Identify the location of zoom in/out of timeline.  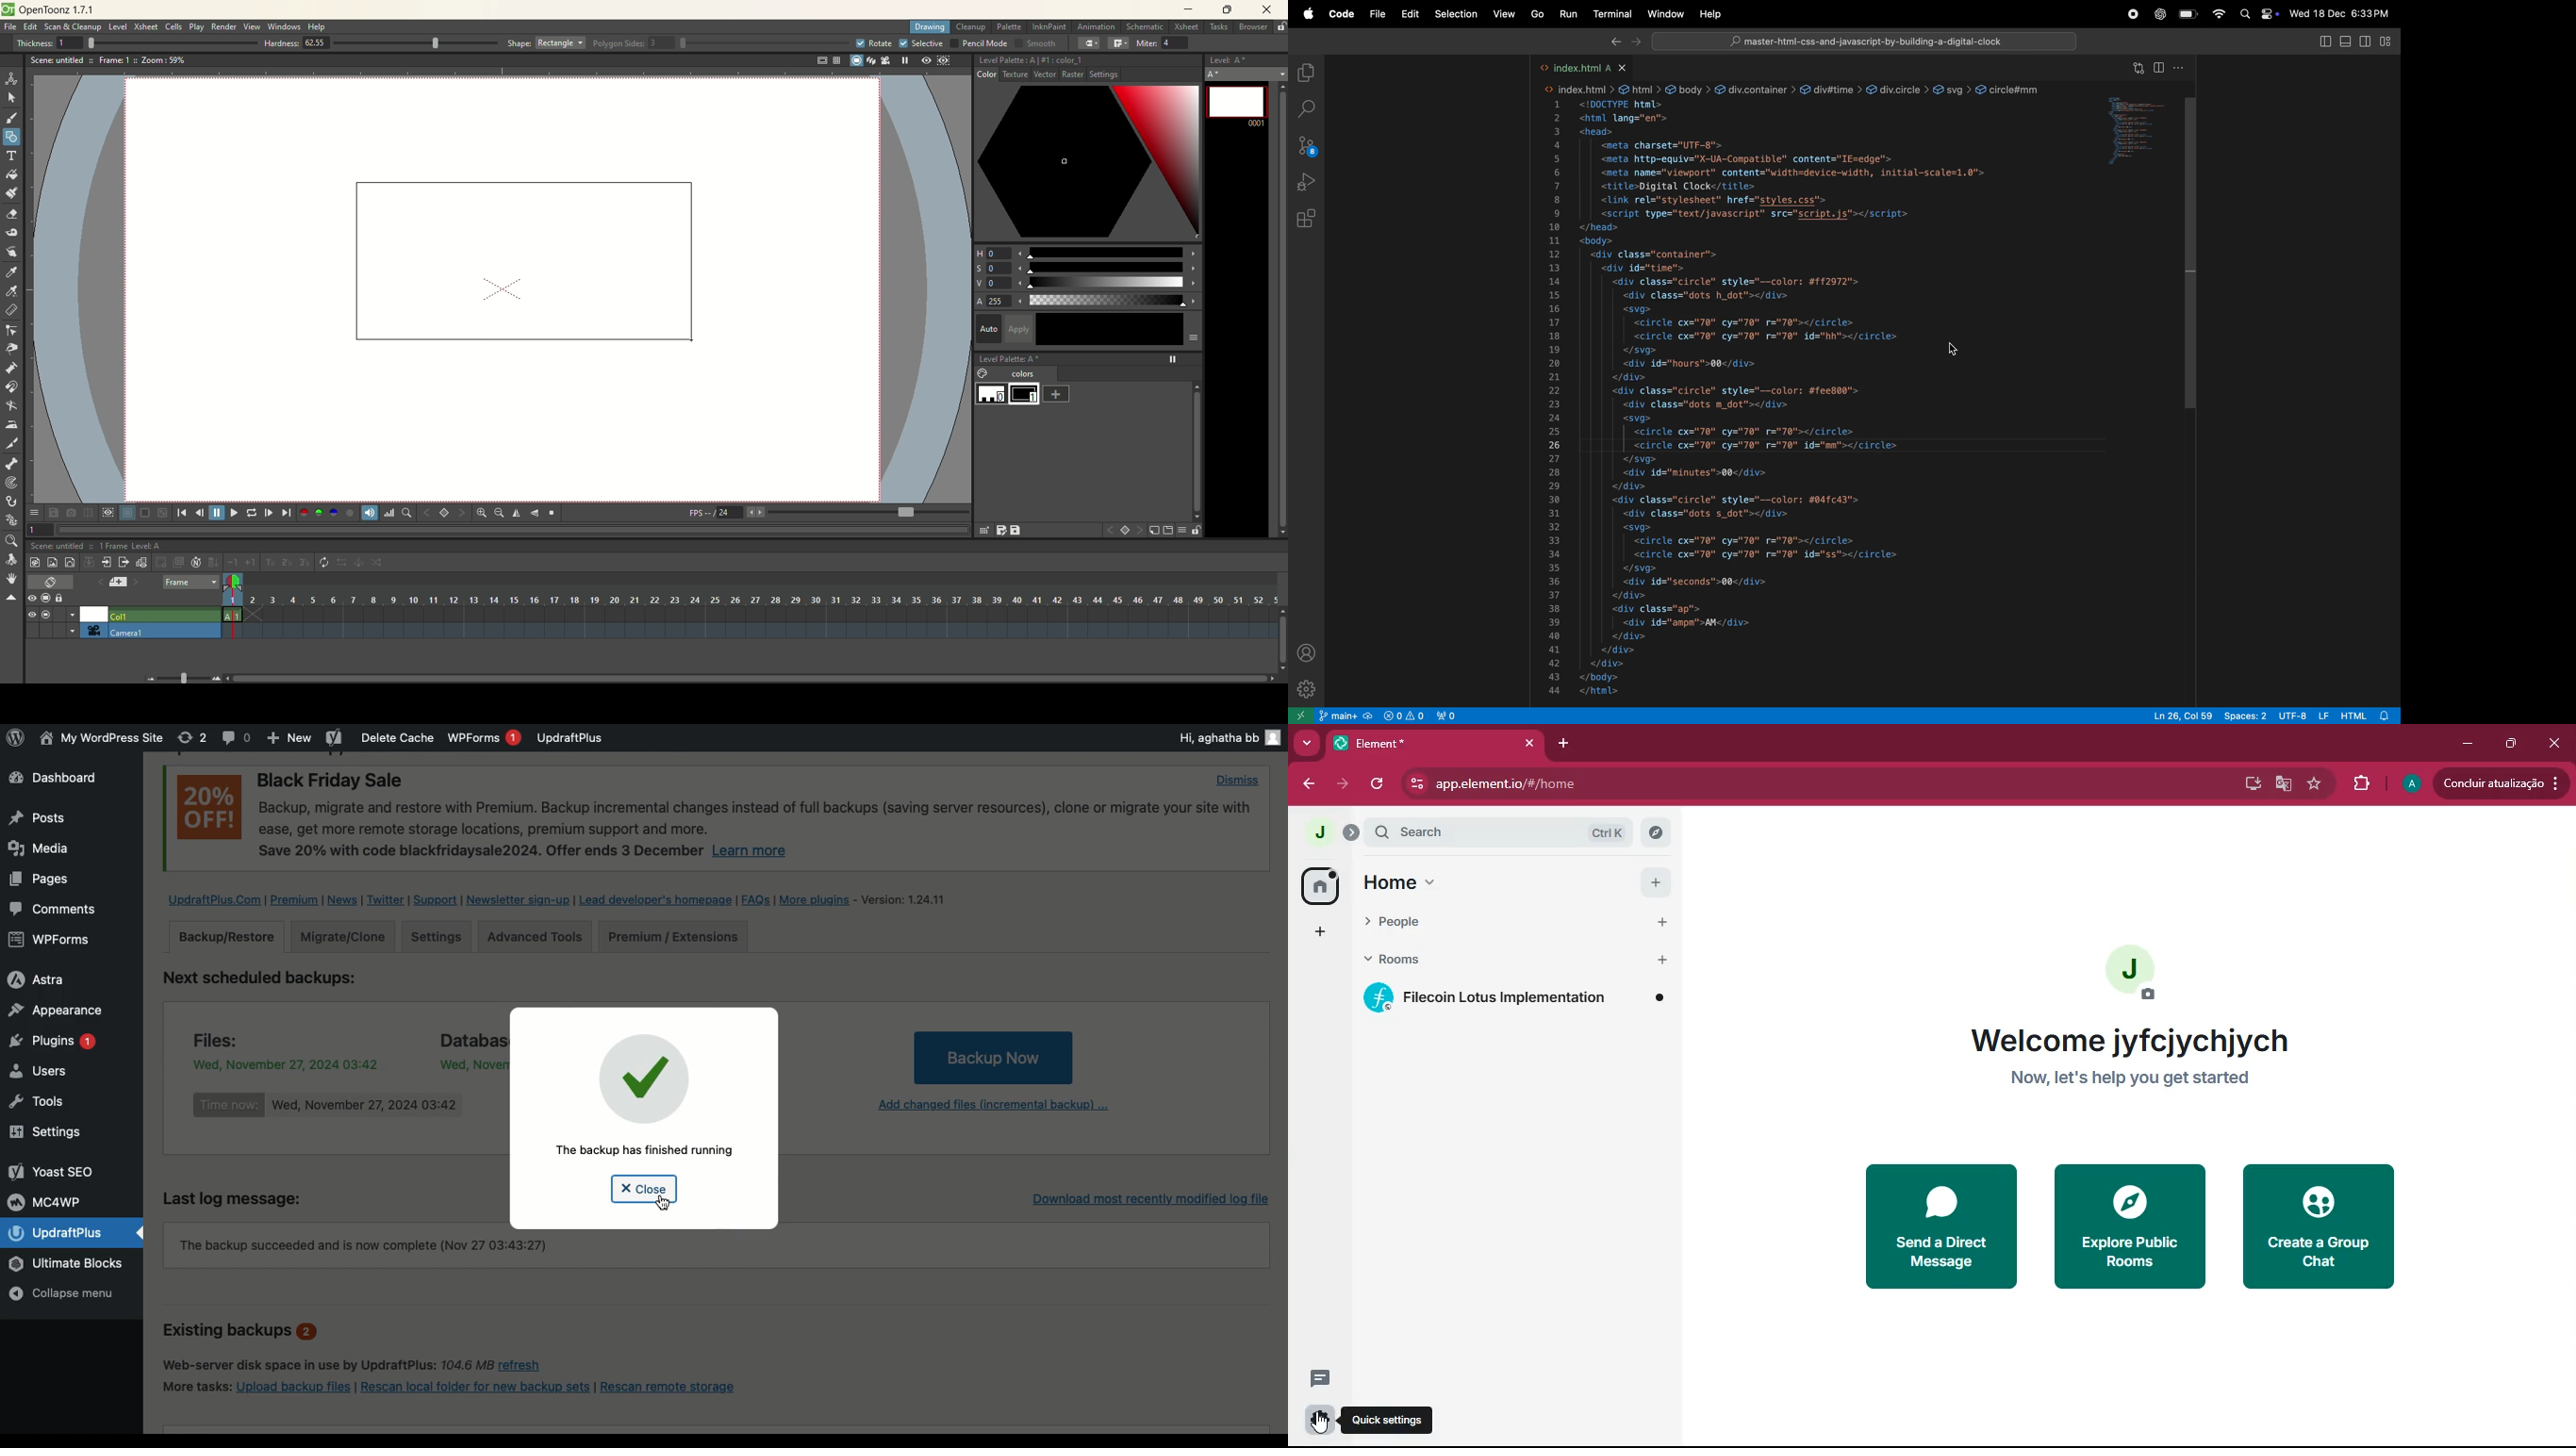
(183, 677).